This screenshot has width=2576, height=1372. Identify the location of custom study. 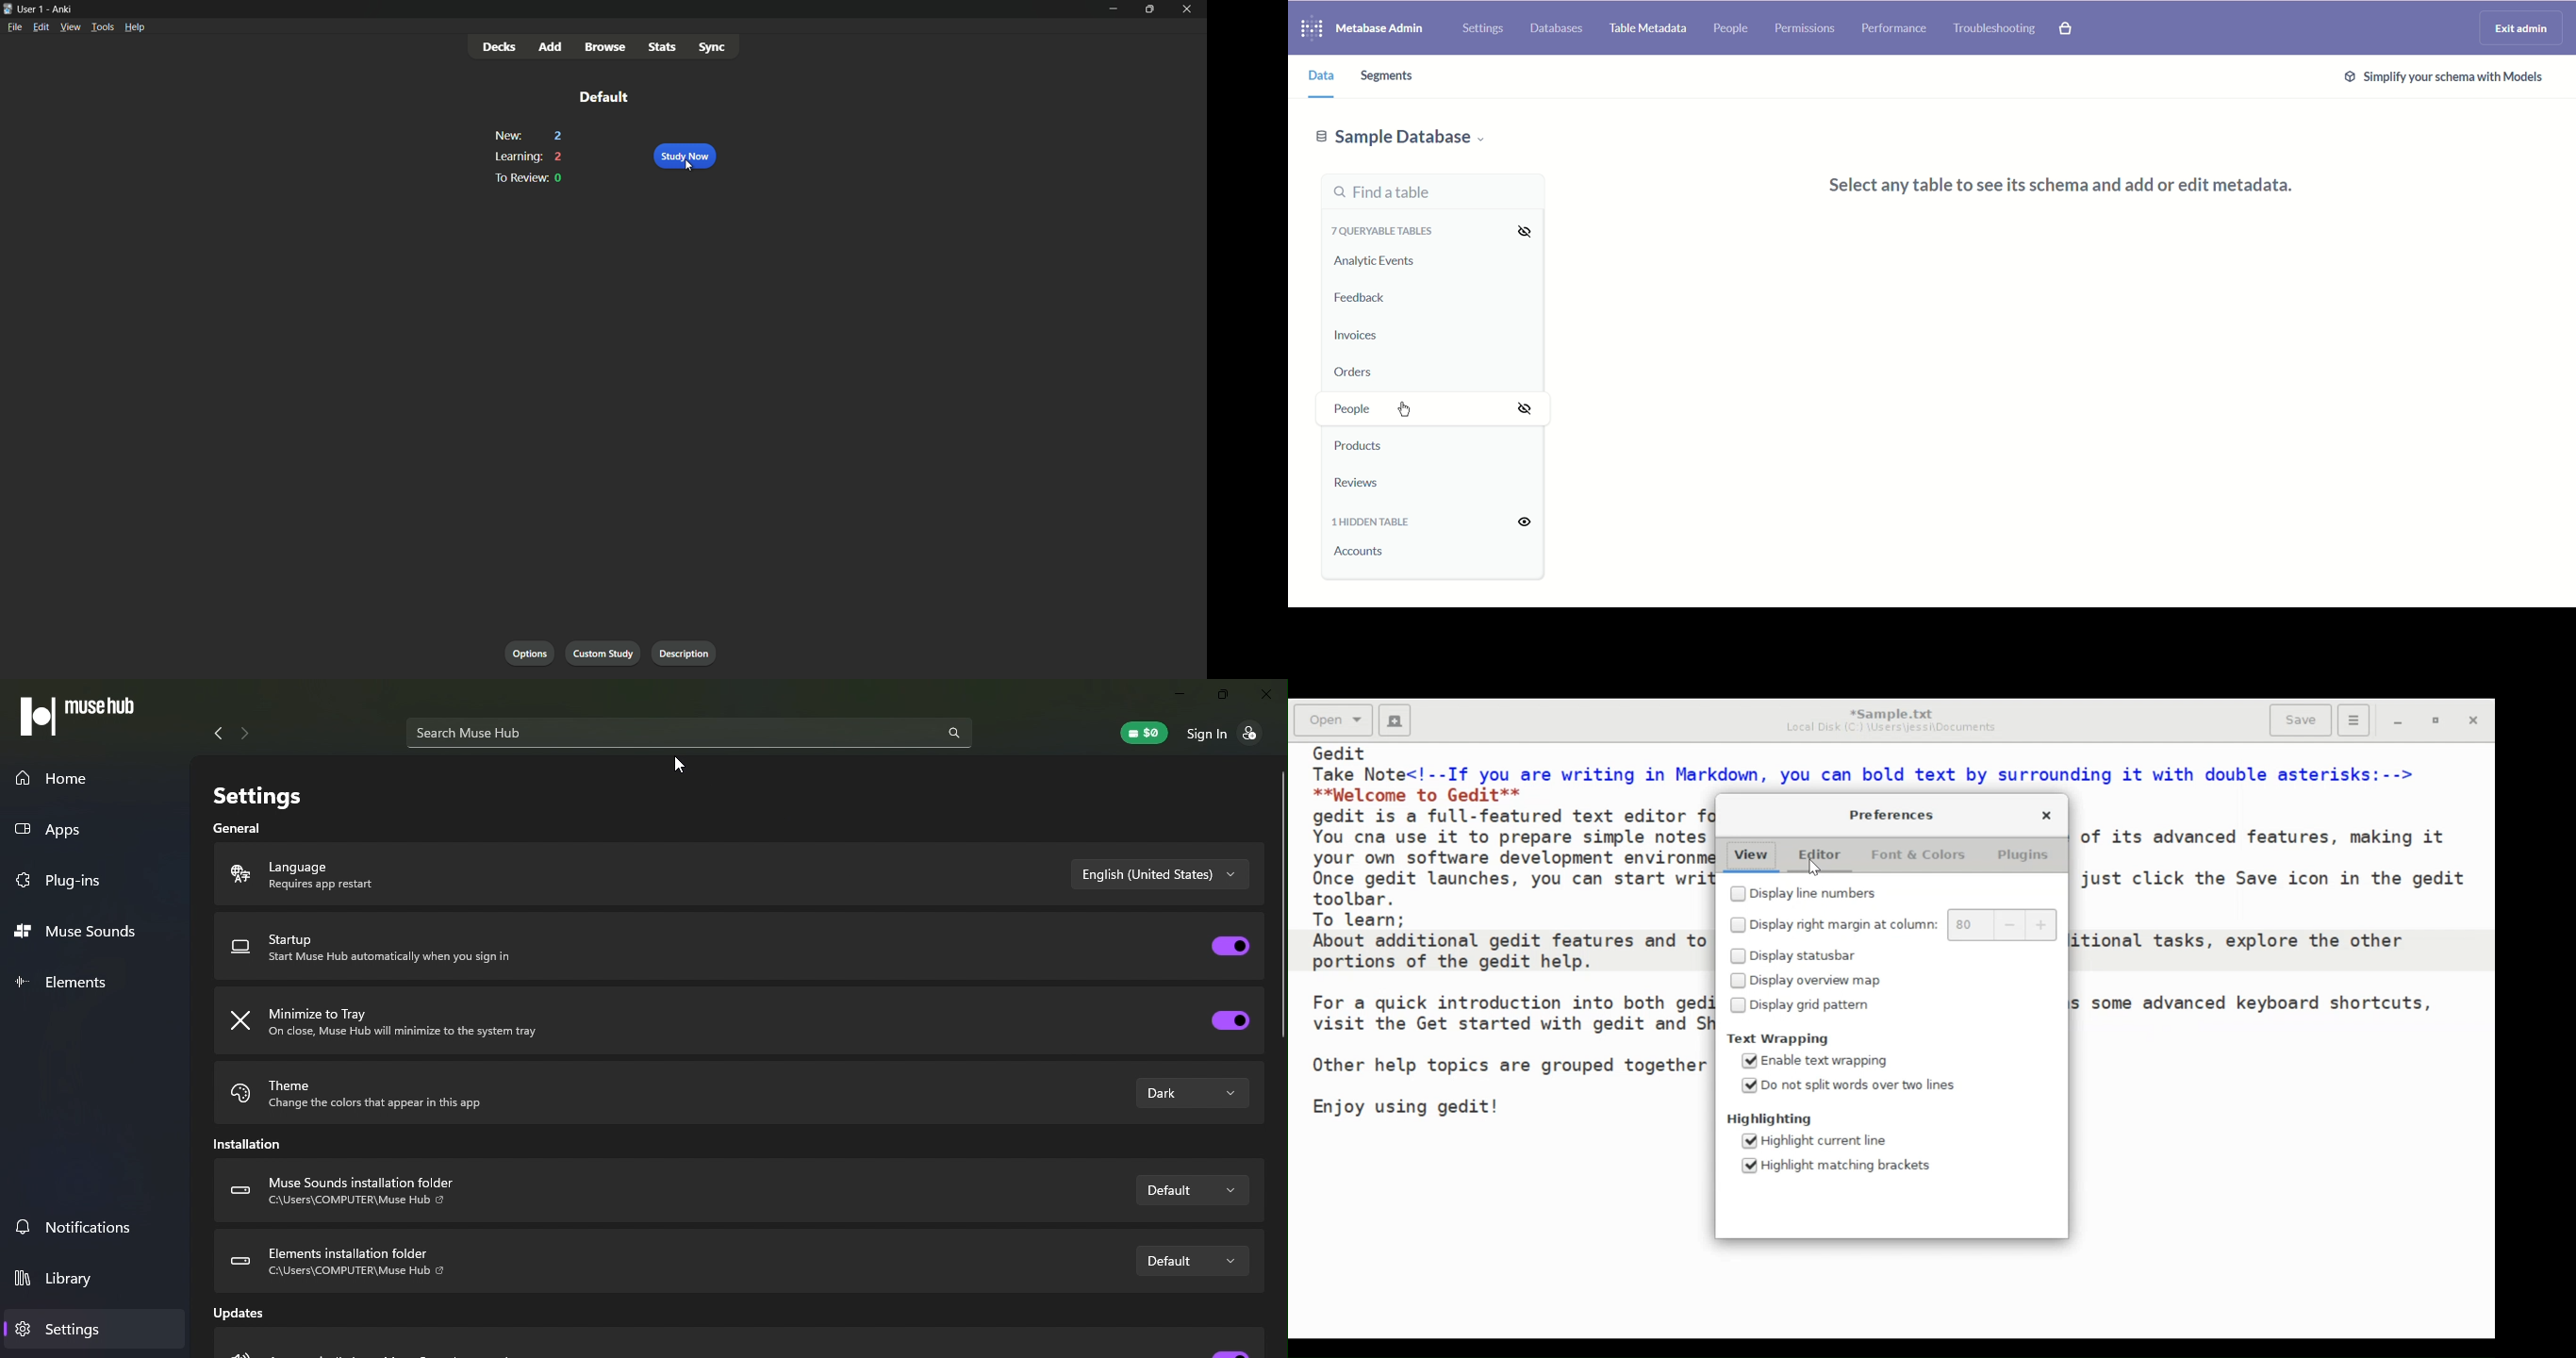
(604, 652).